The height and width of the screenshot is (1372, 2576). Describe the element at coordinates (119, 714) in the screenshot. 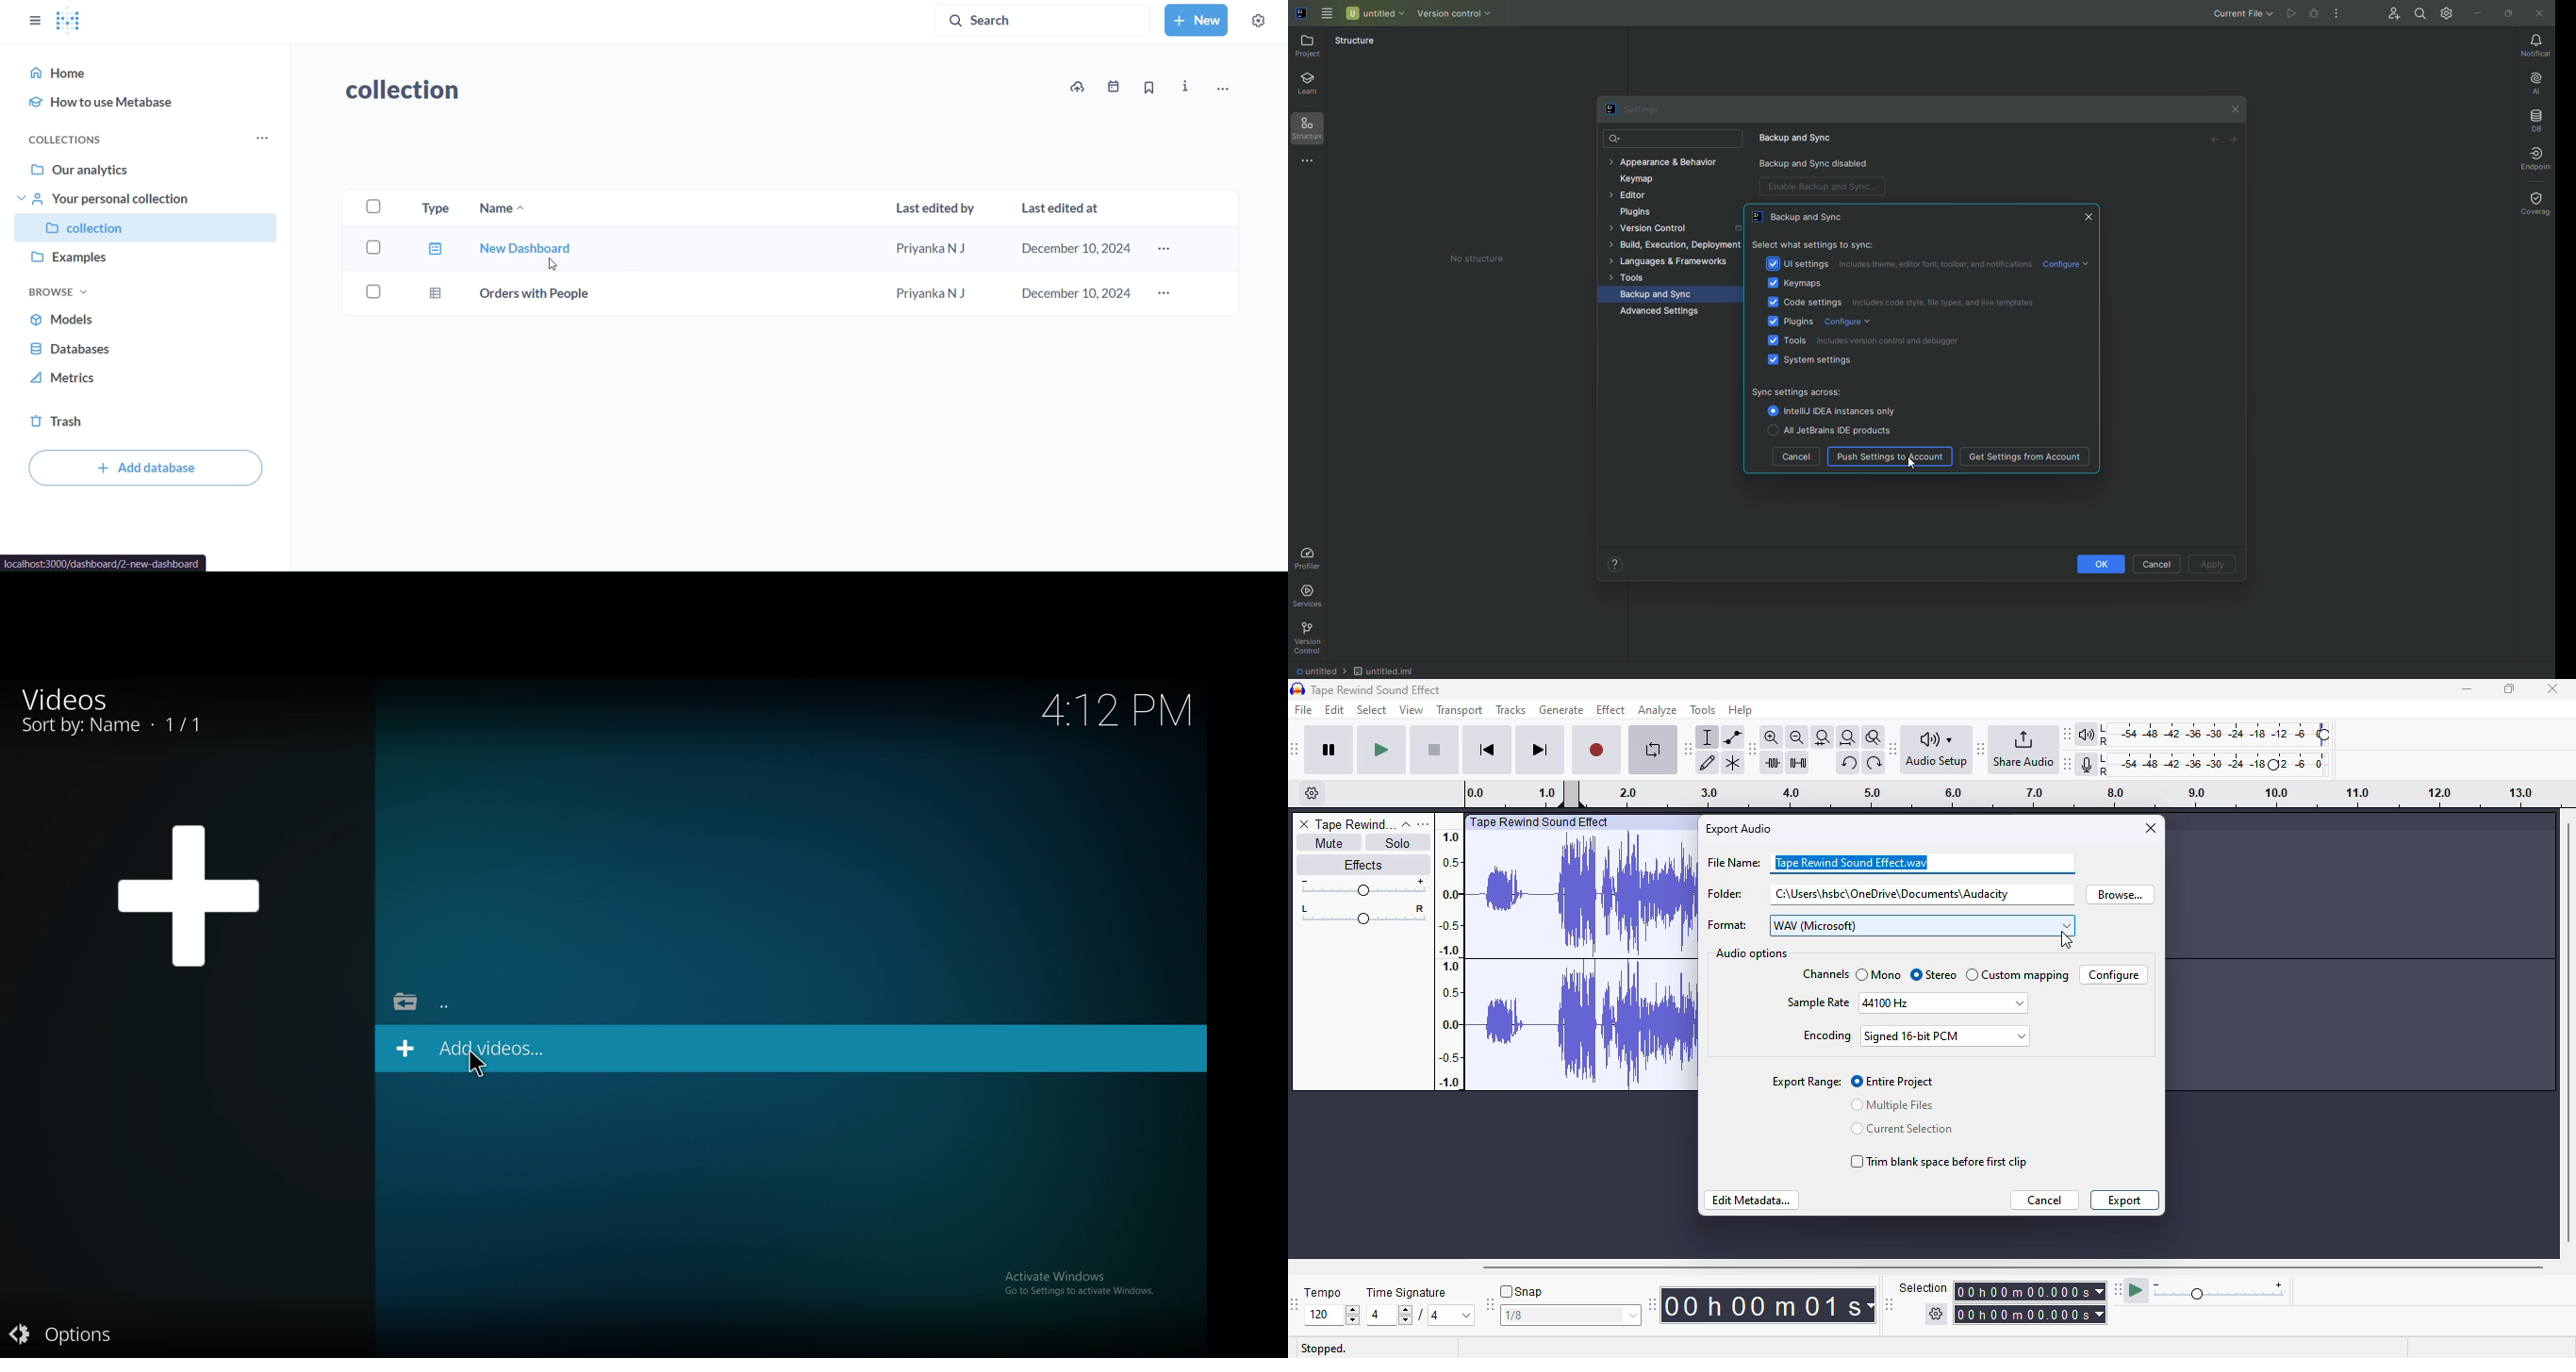

I see `videos` at that location.